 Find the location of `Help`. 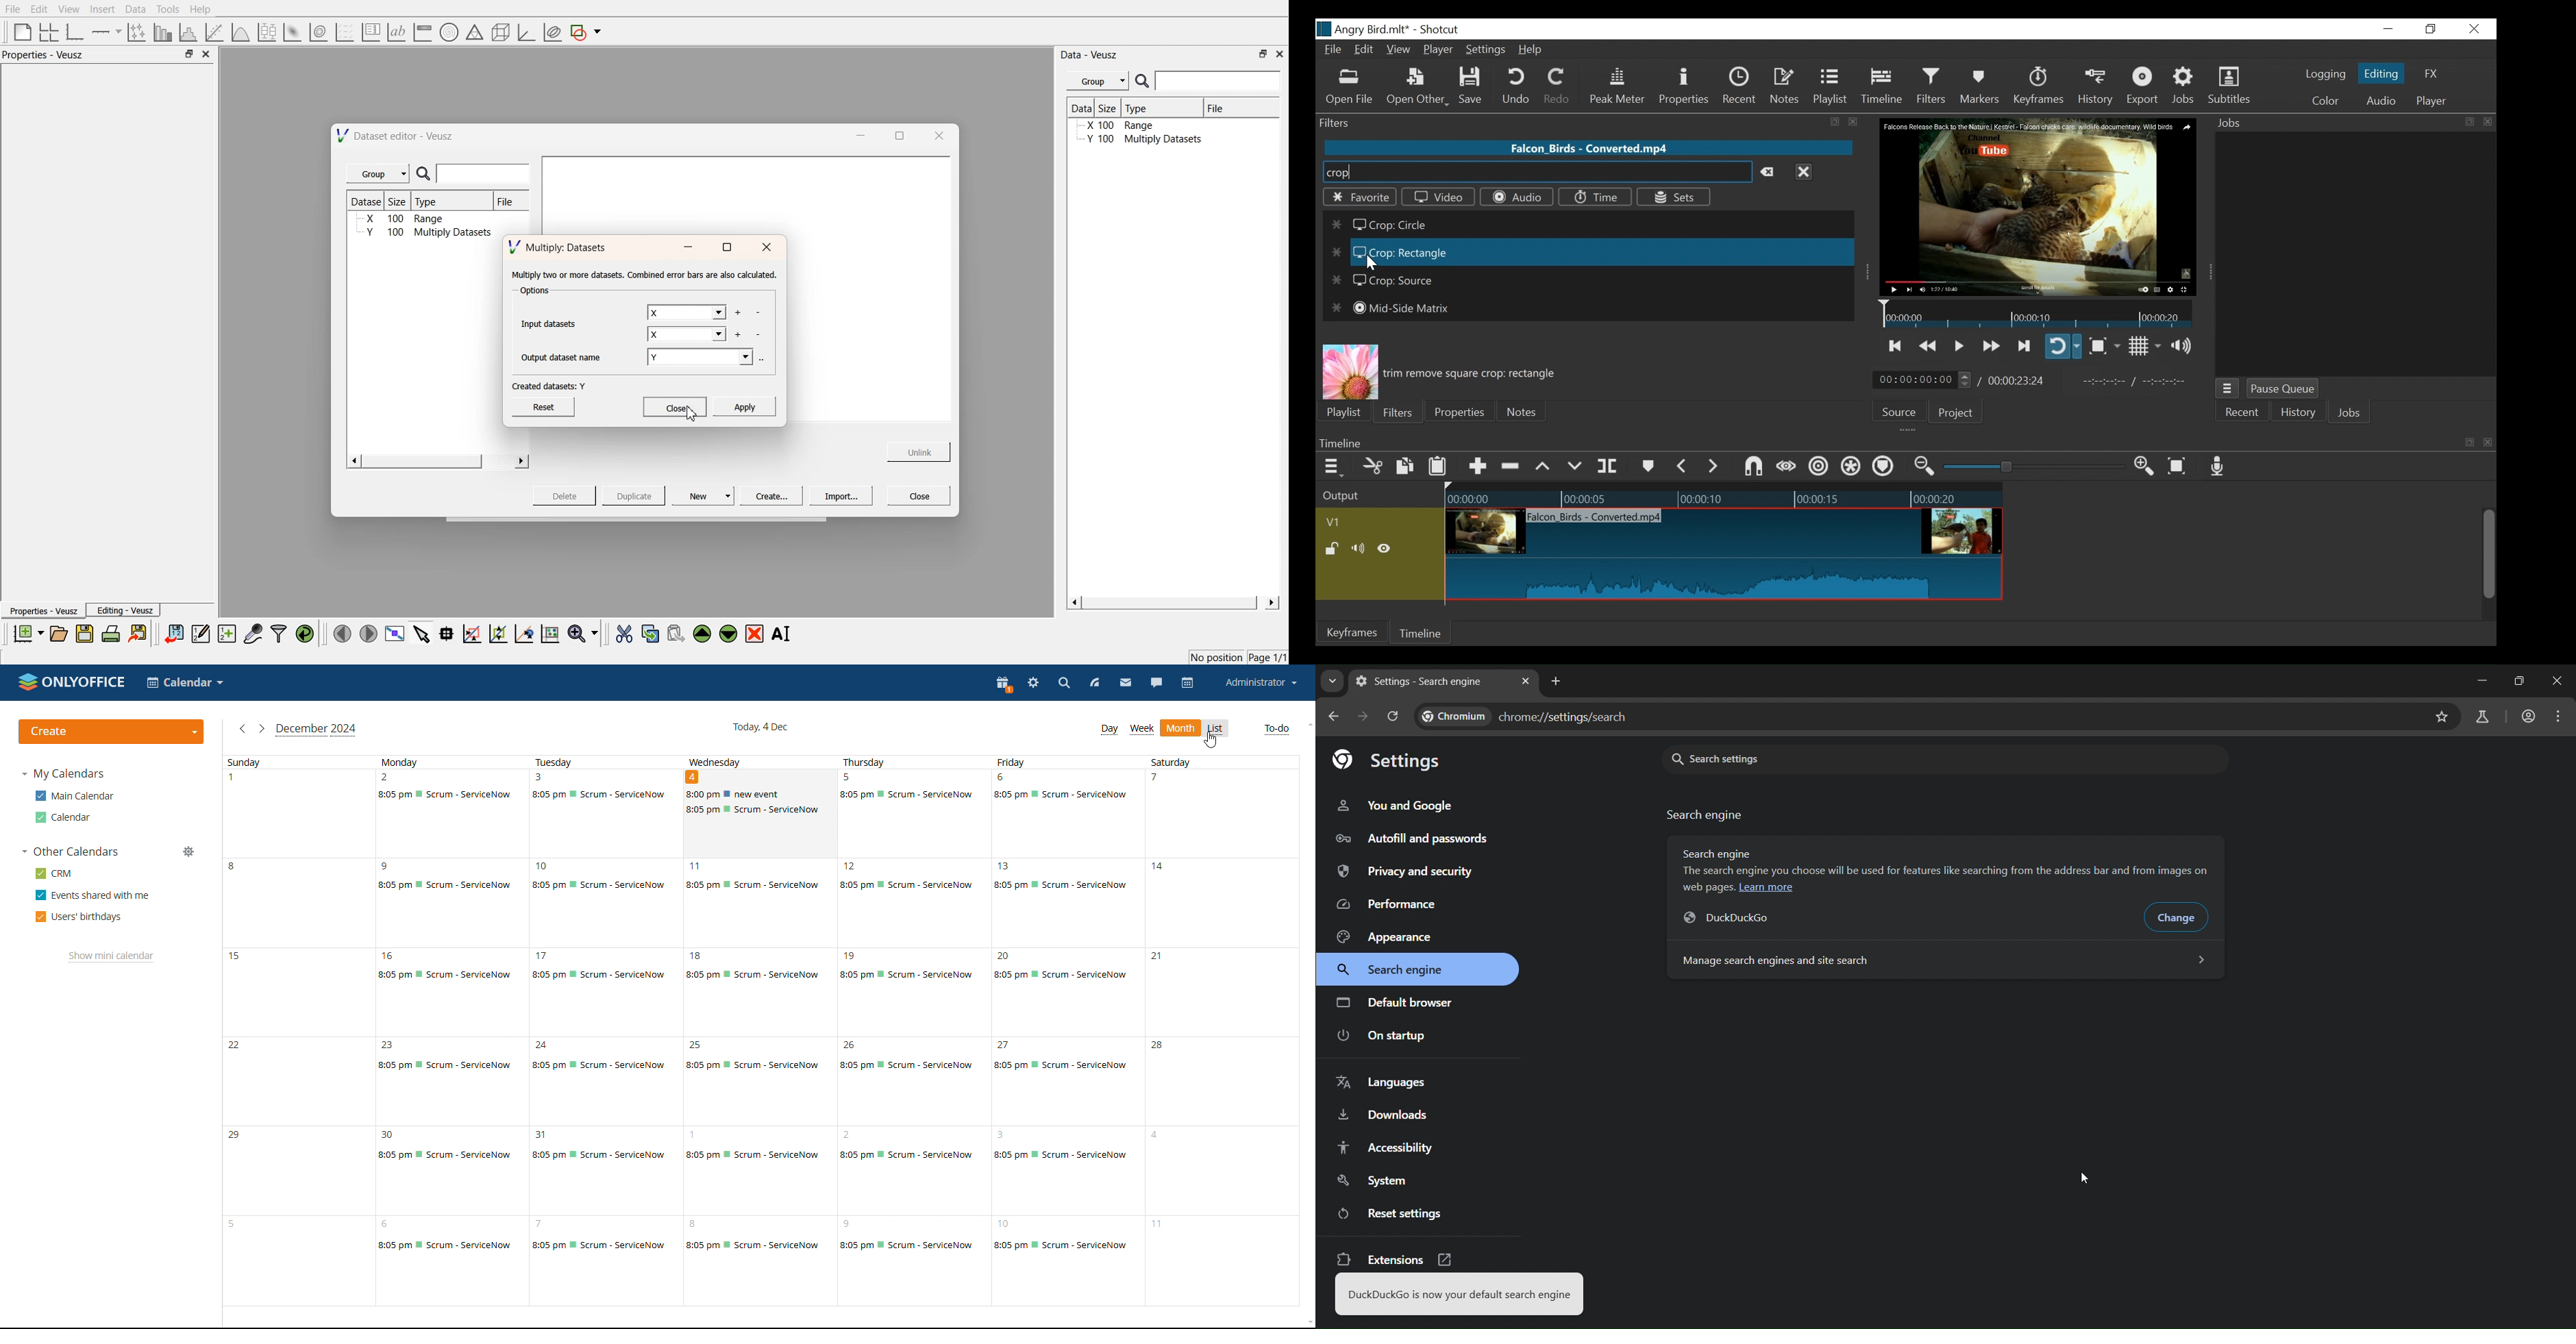

Help is located at coordinates (1534, 49).